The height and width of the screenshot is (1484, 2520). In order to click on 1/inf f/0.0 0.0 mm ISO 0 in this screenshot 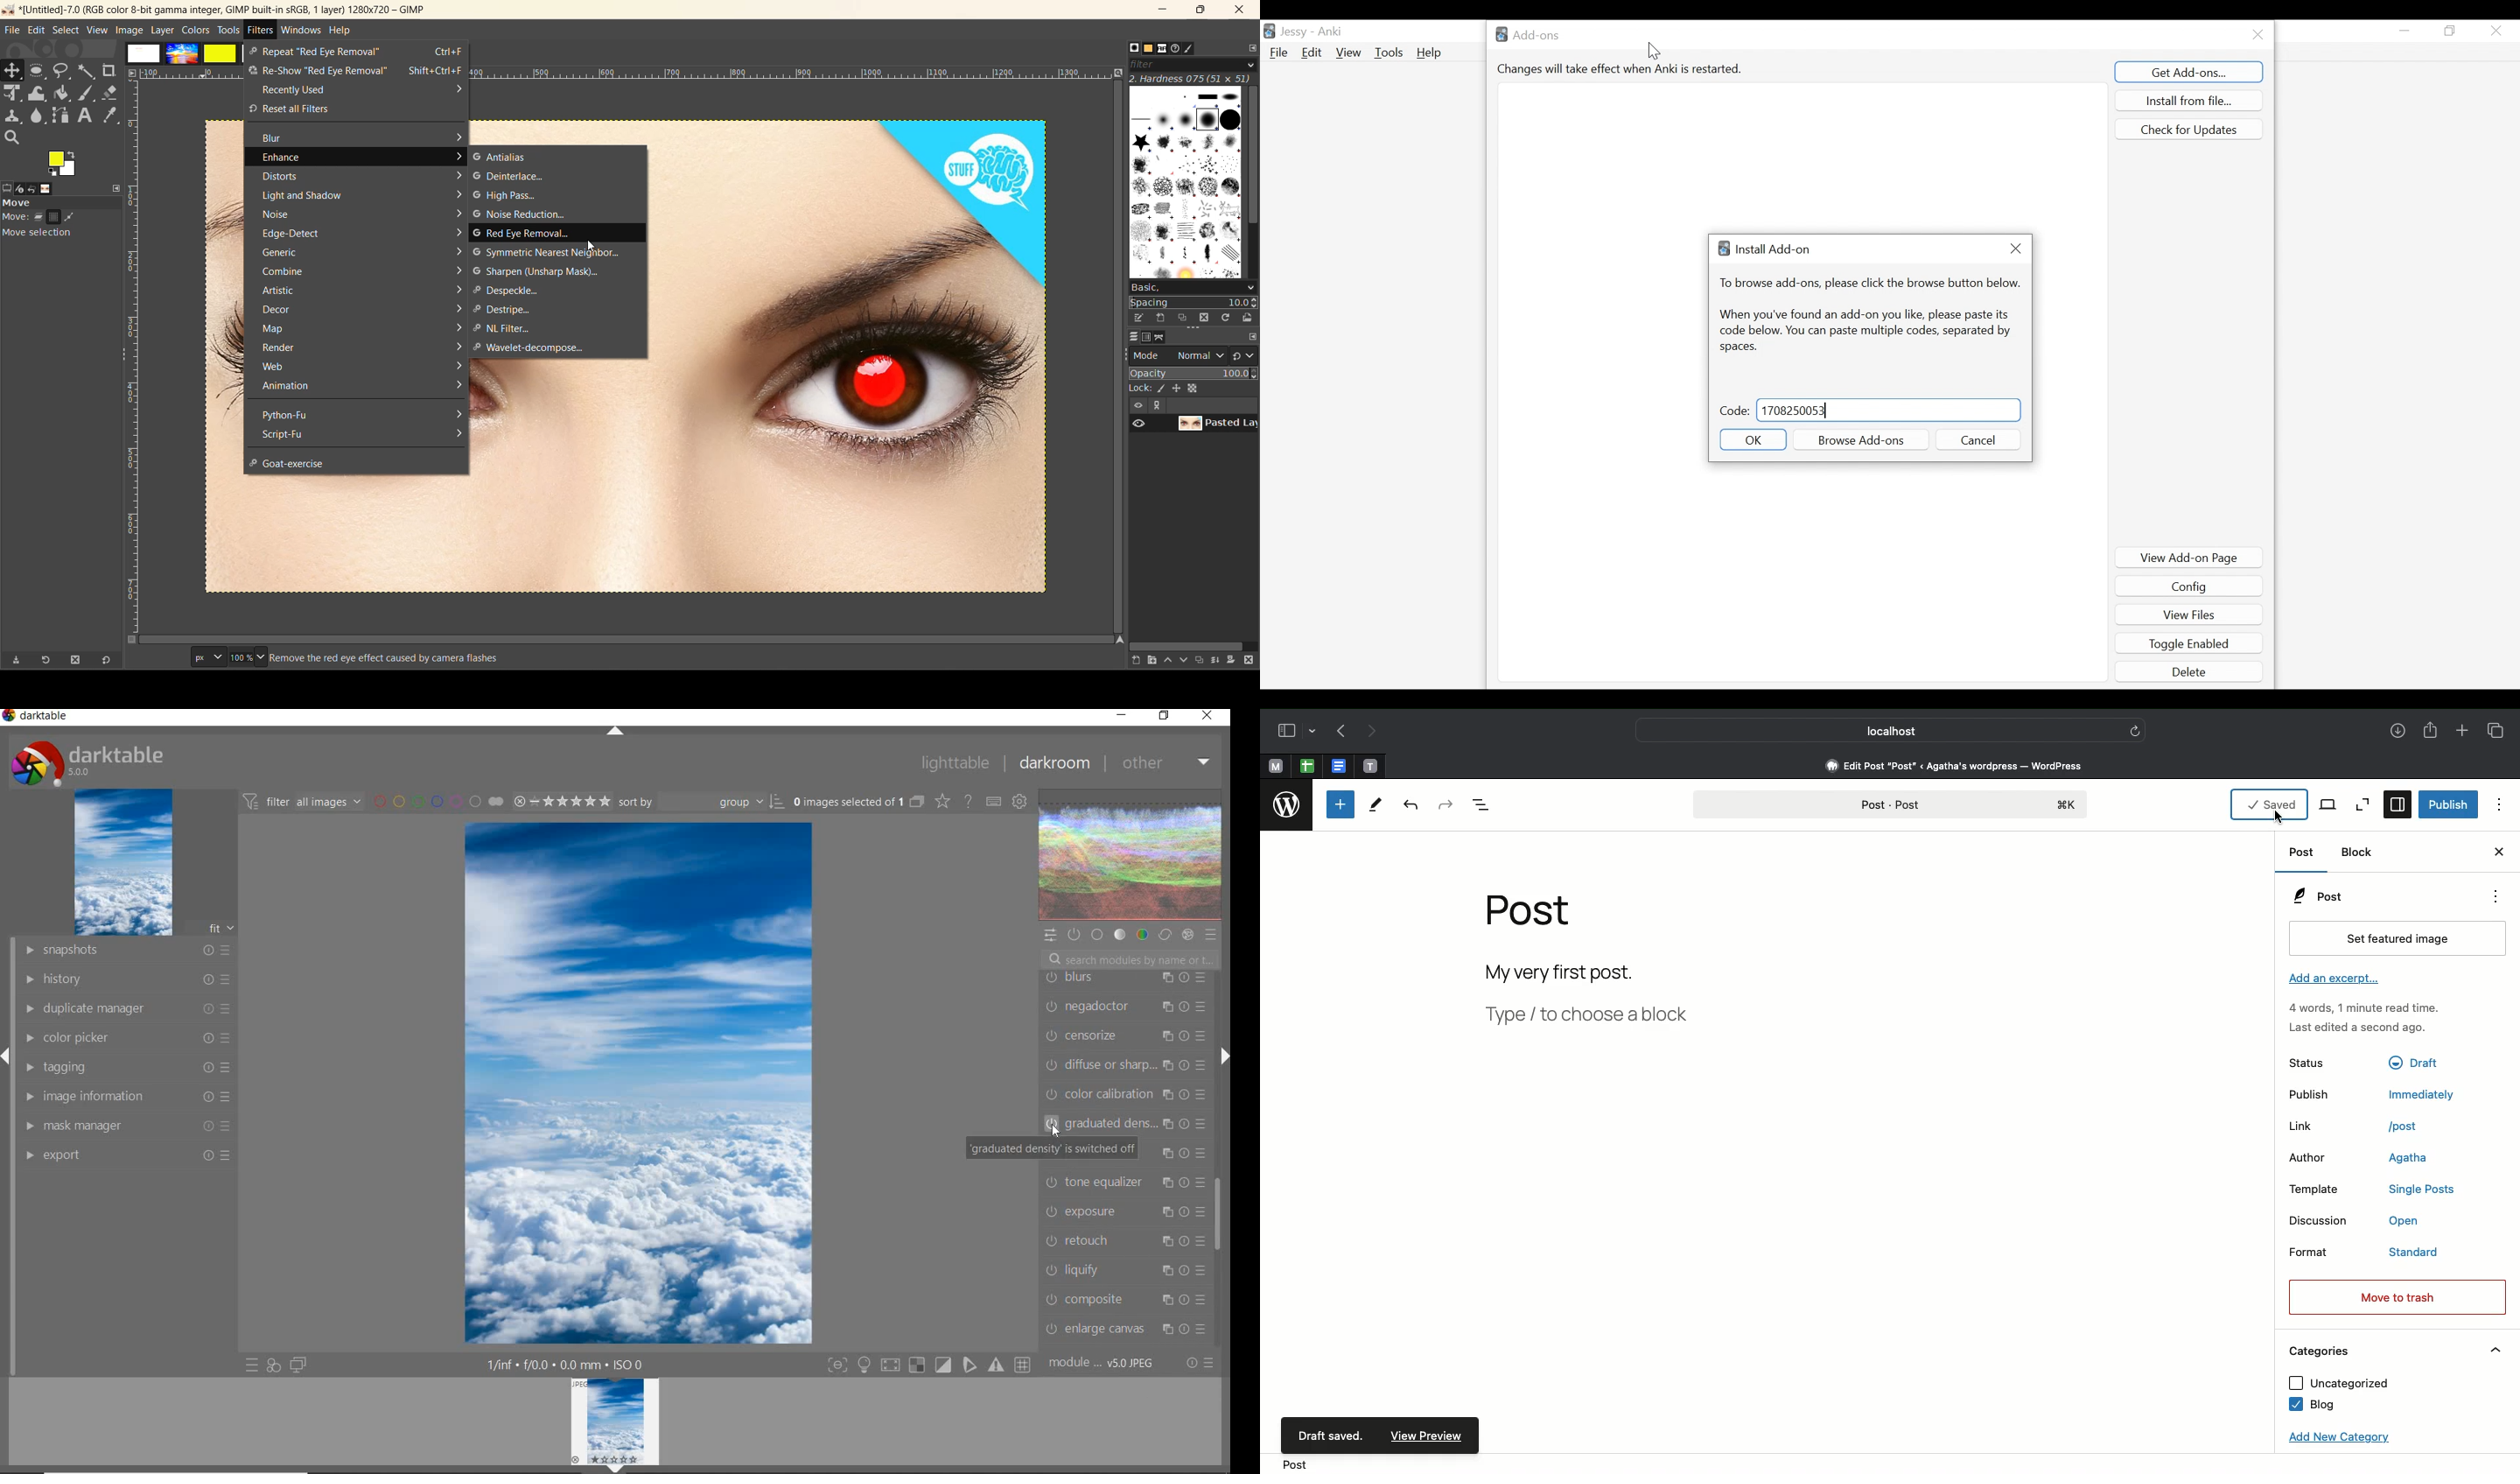, I will do `click(568, 1363)`.